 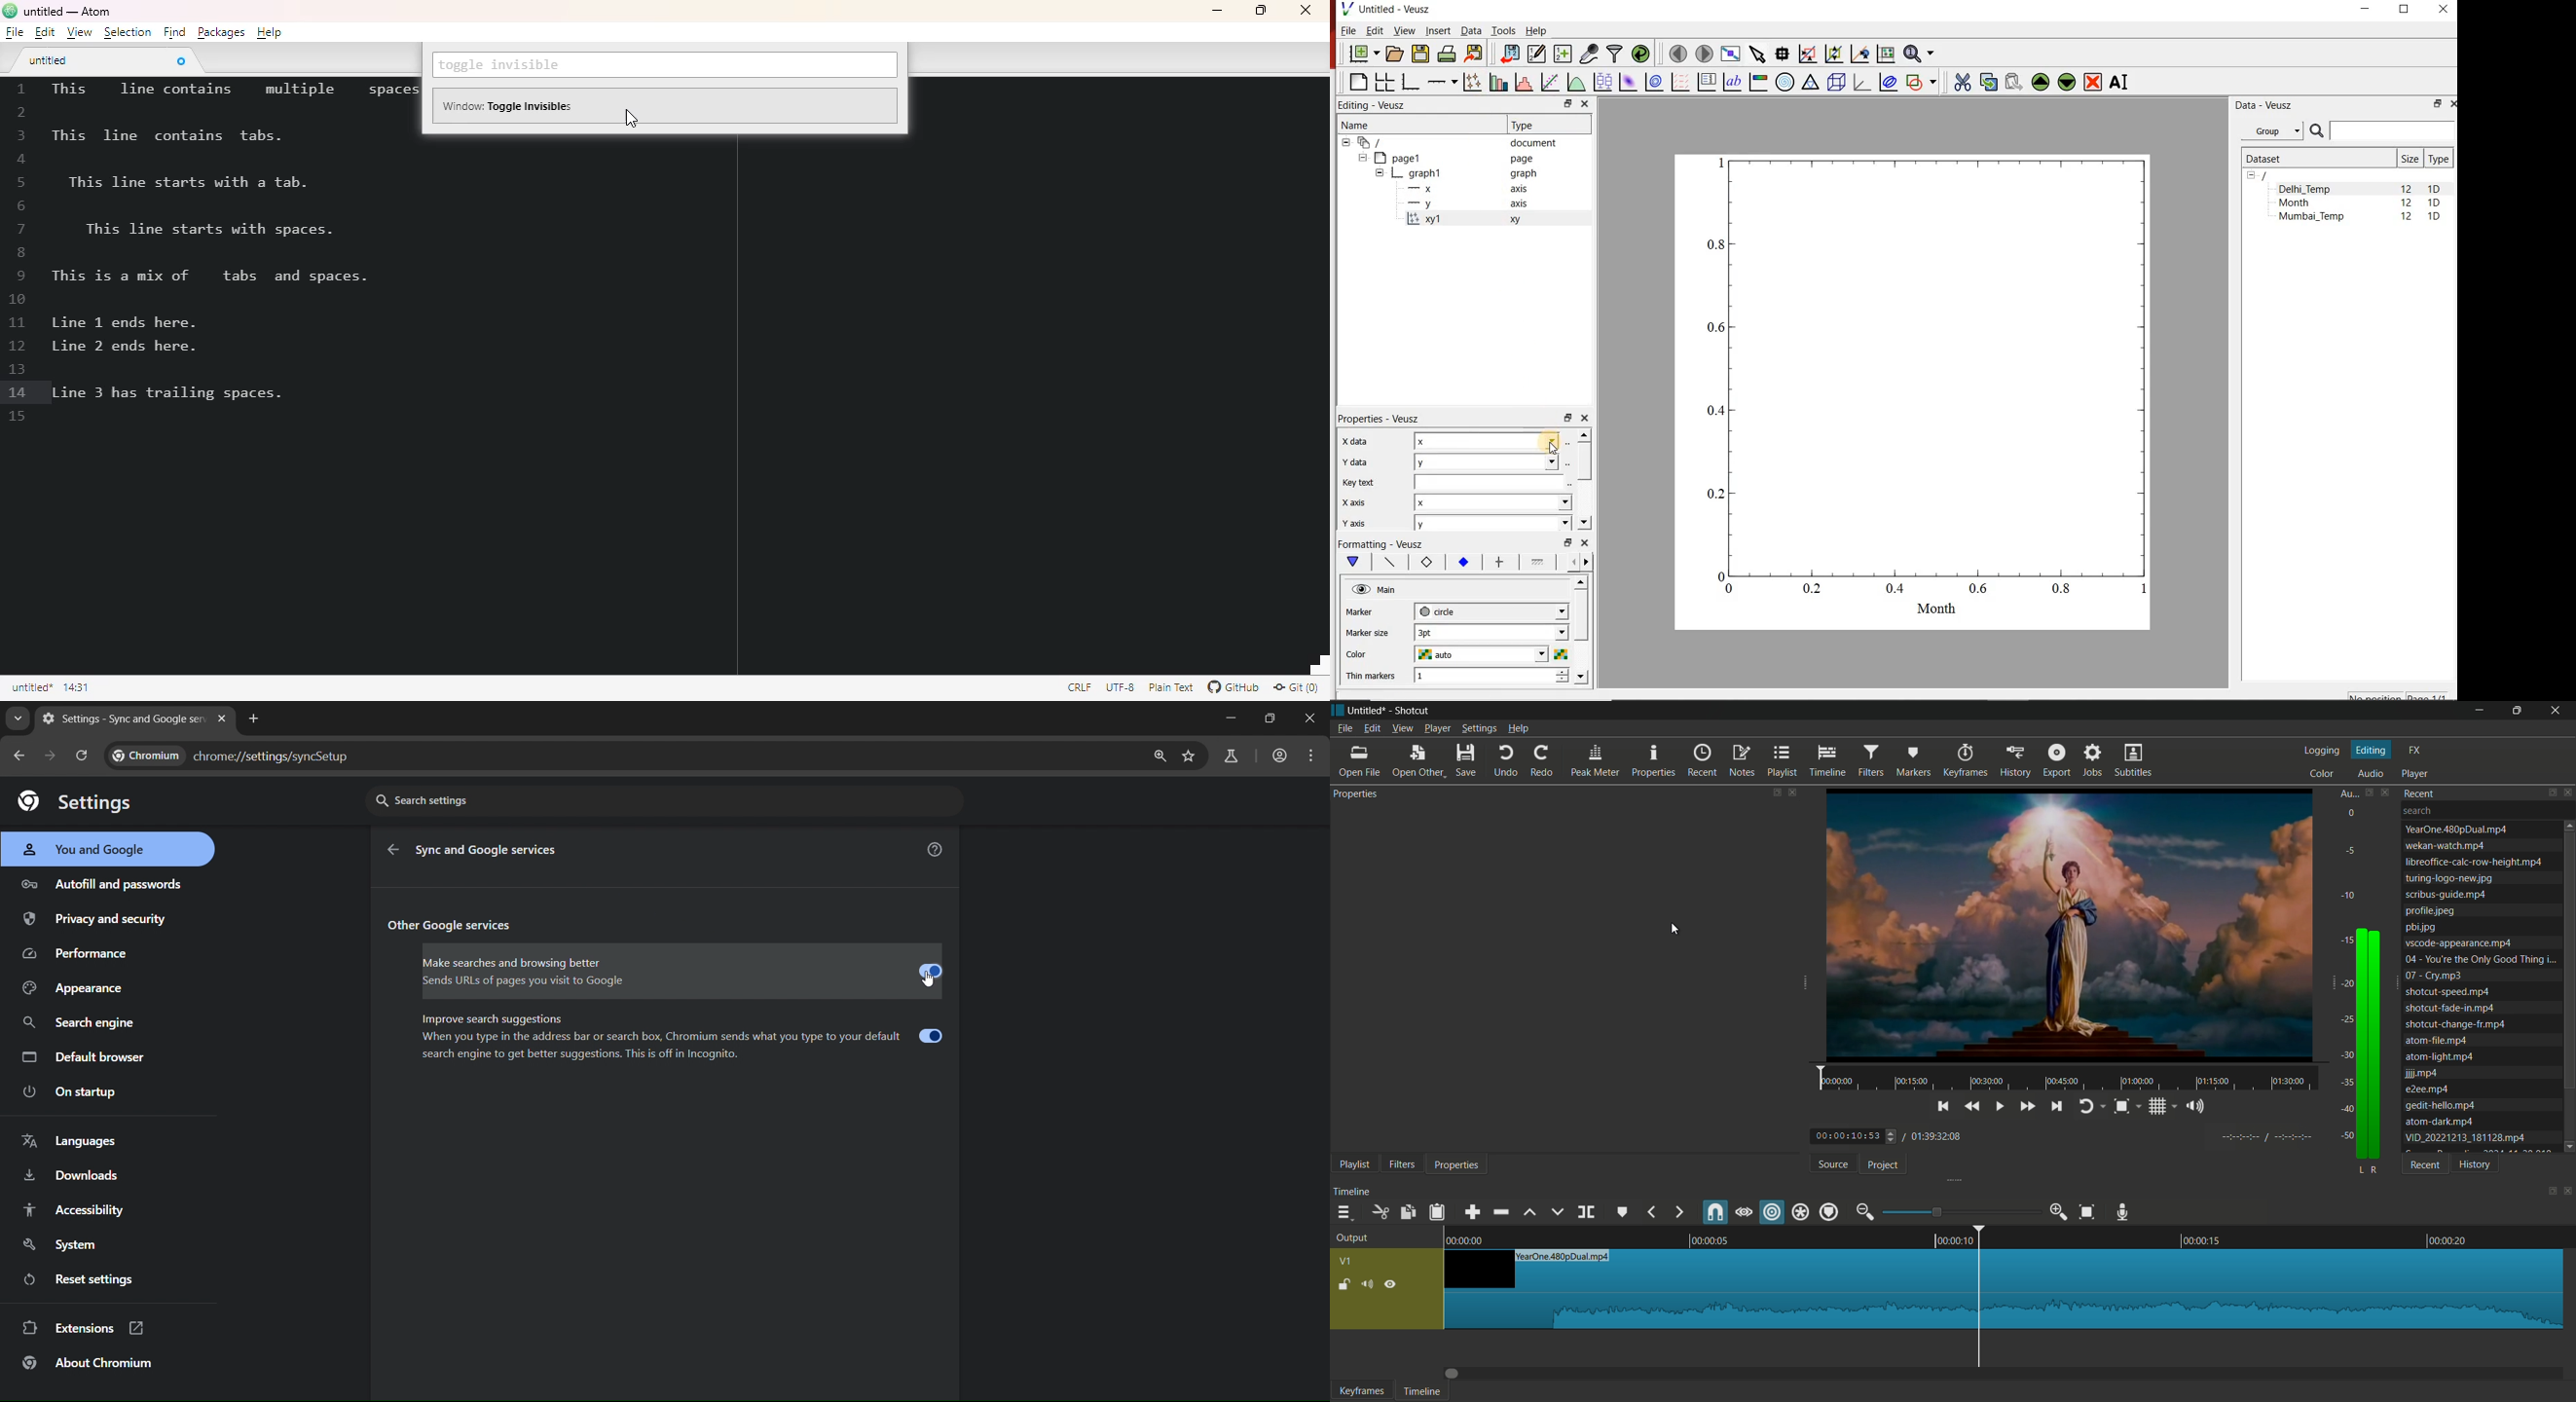 I want to click on major ticks, so click(x=1498, y=562).